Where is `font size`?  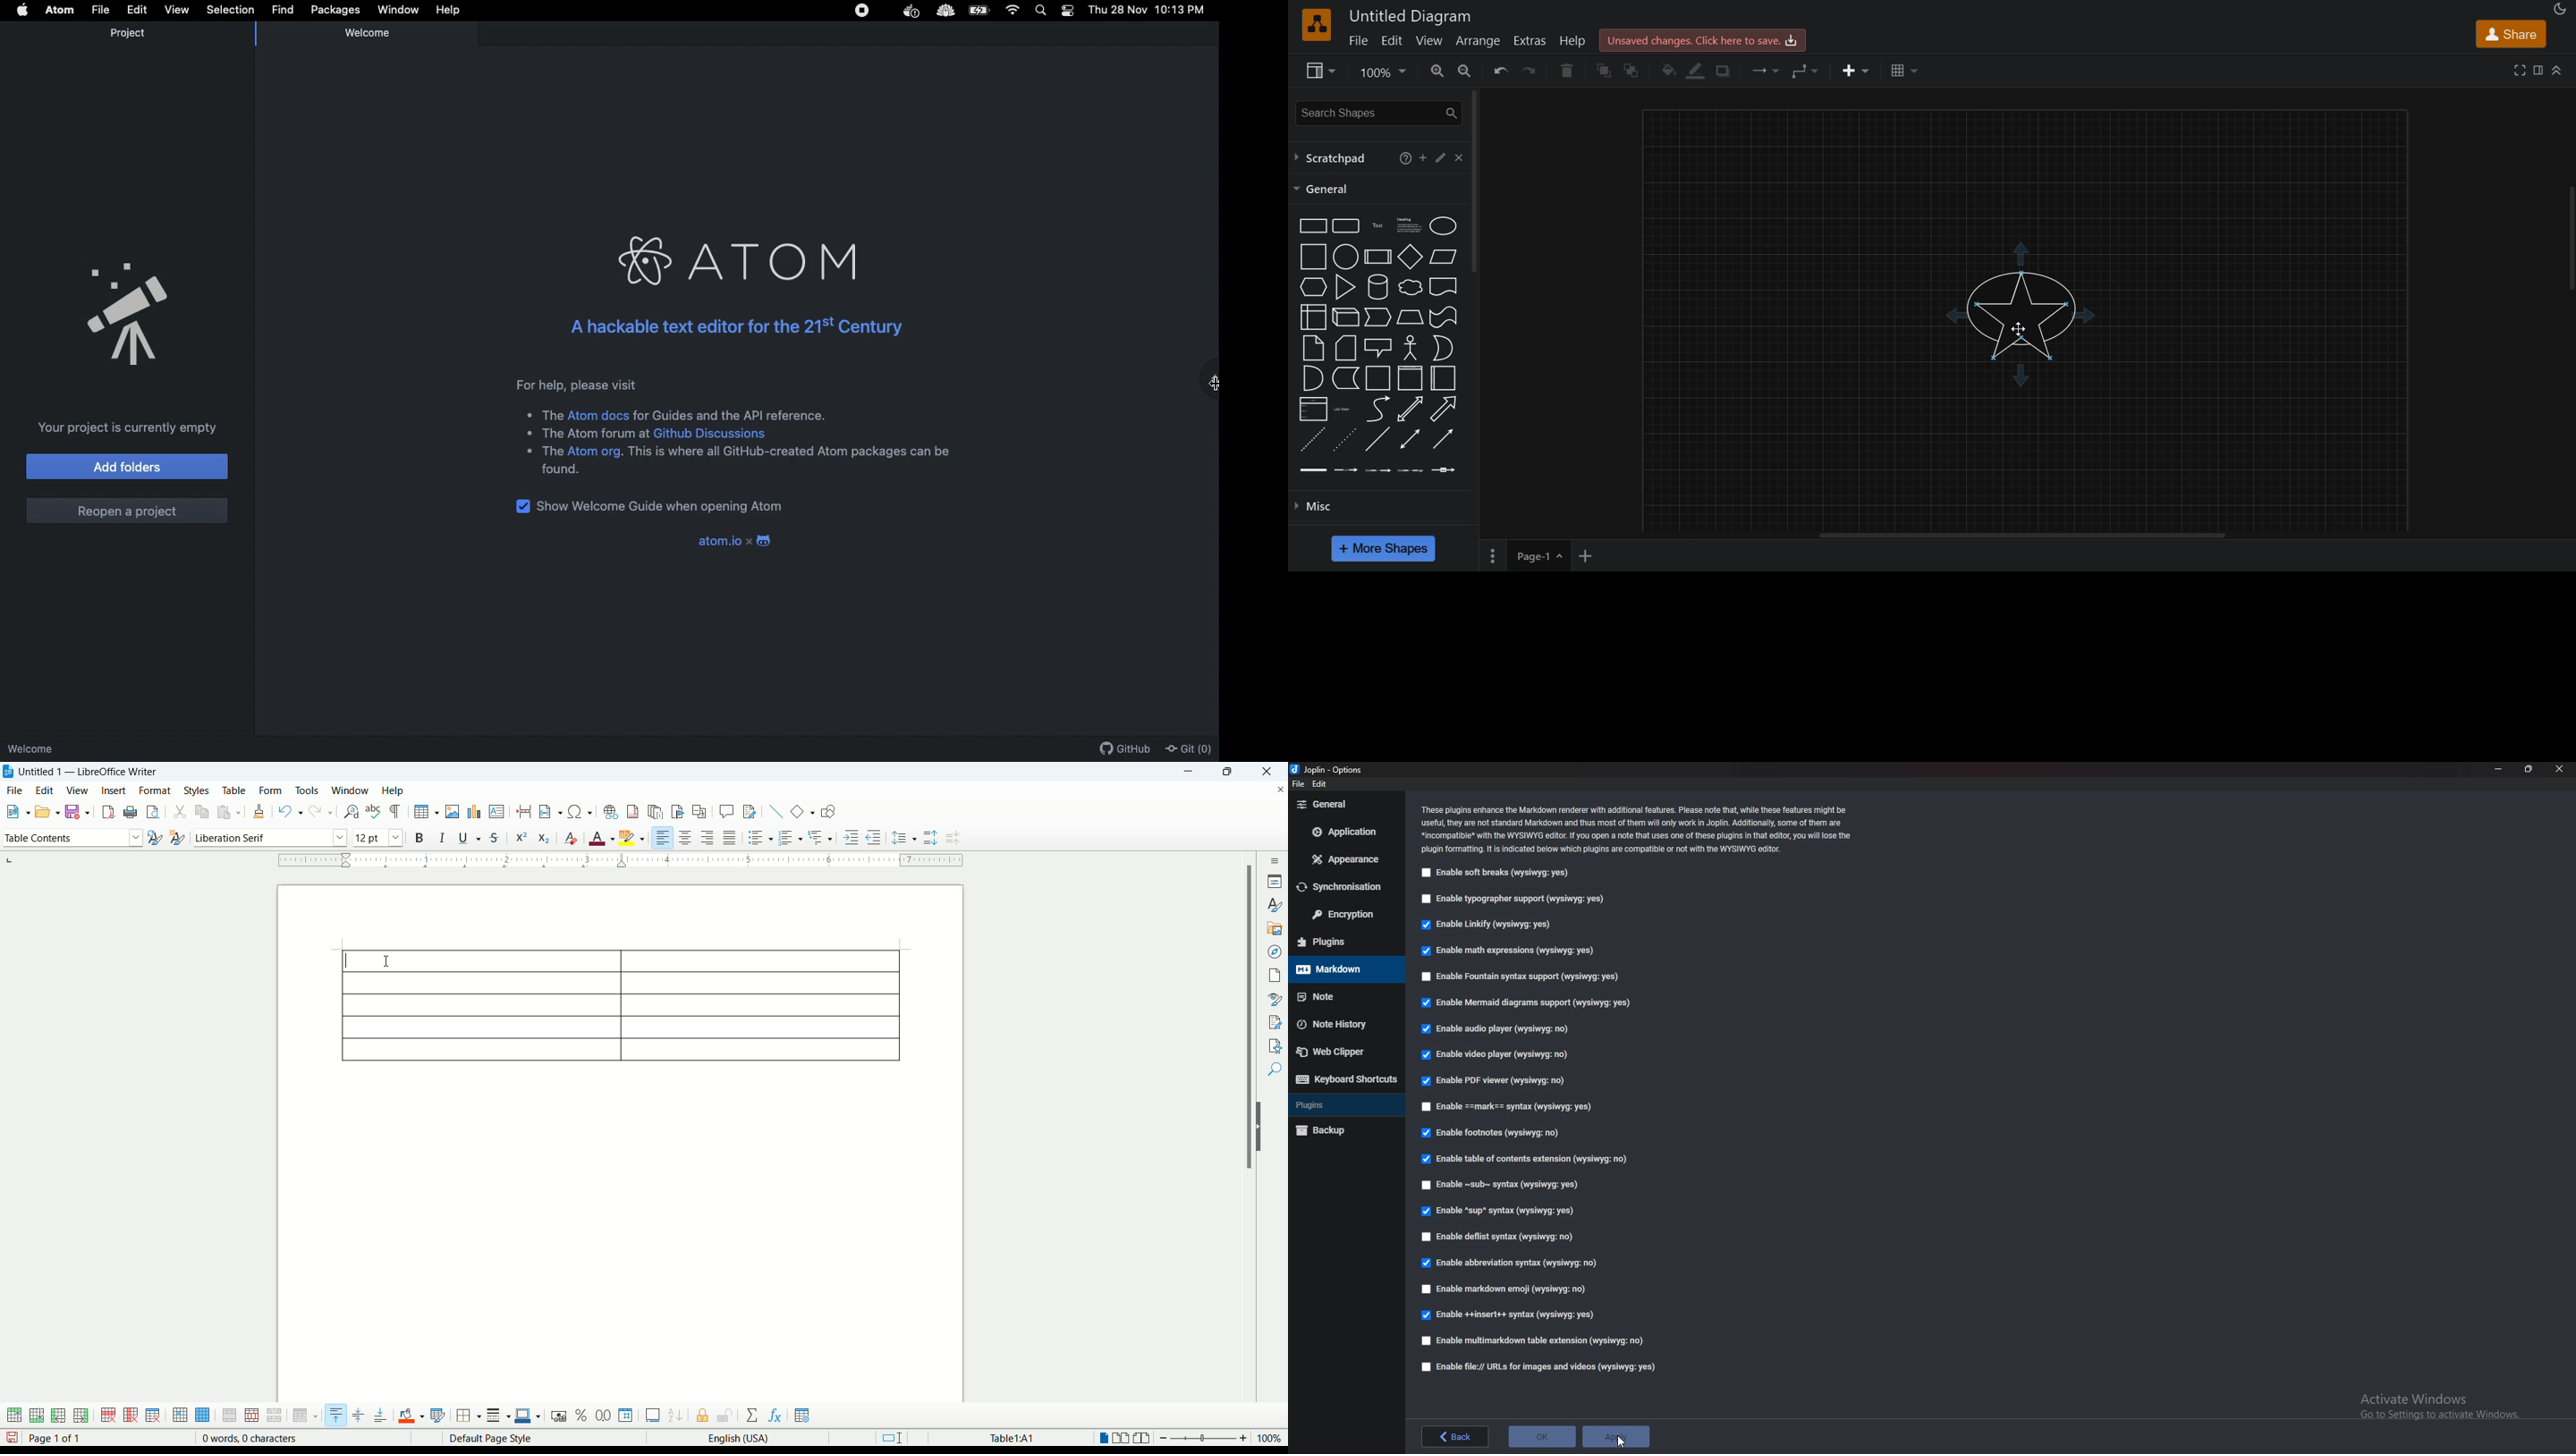 font size is located at coordinates (378, 837).